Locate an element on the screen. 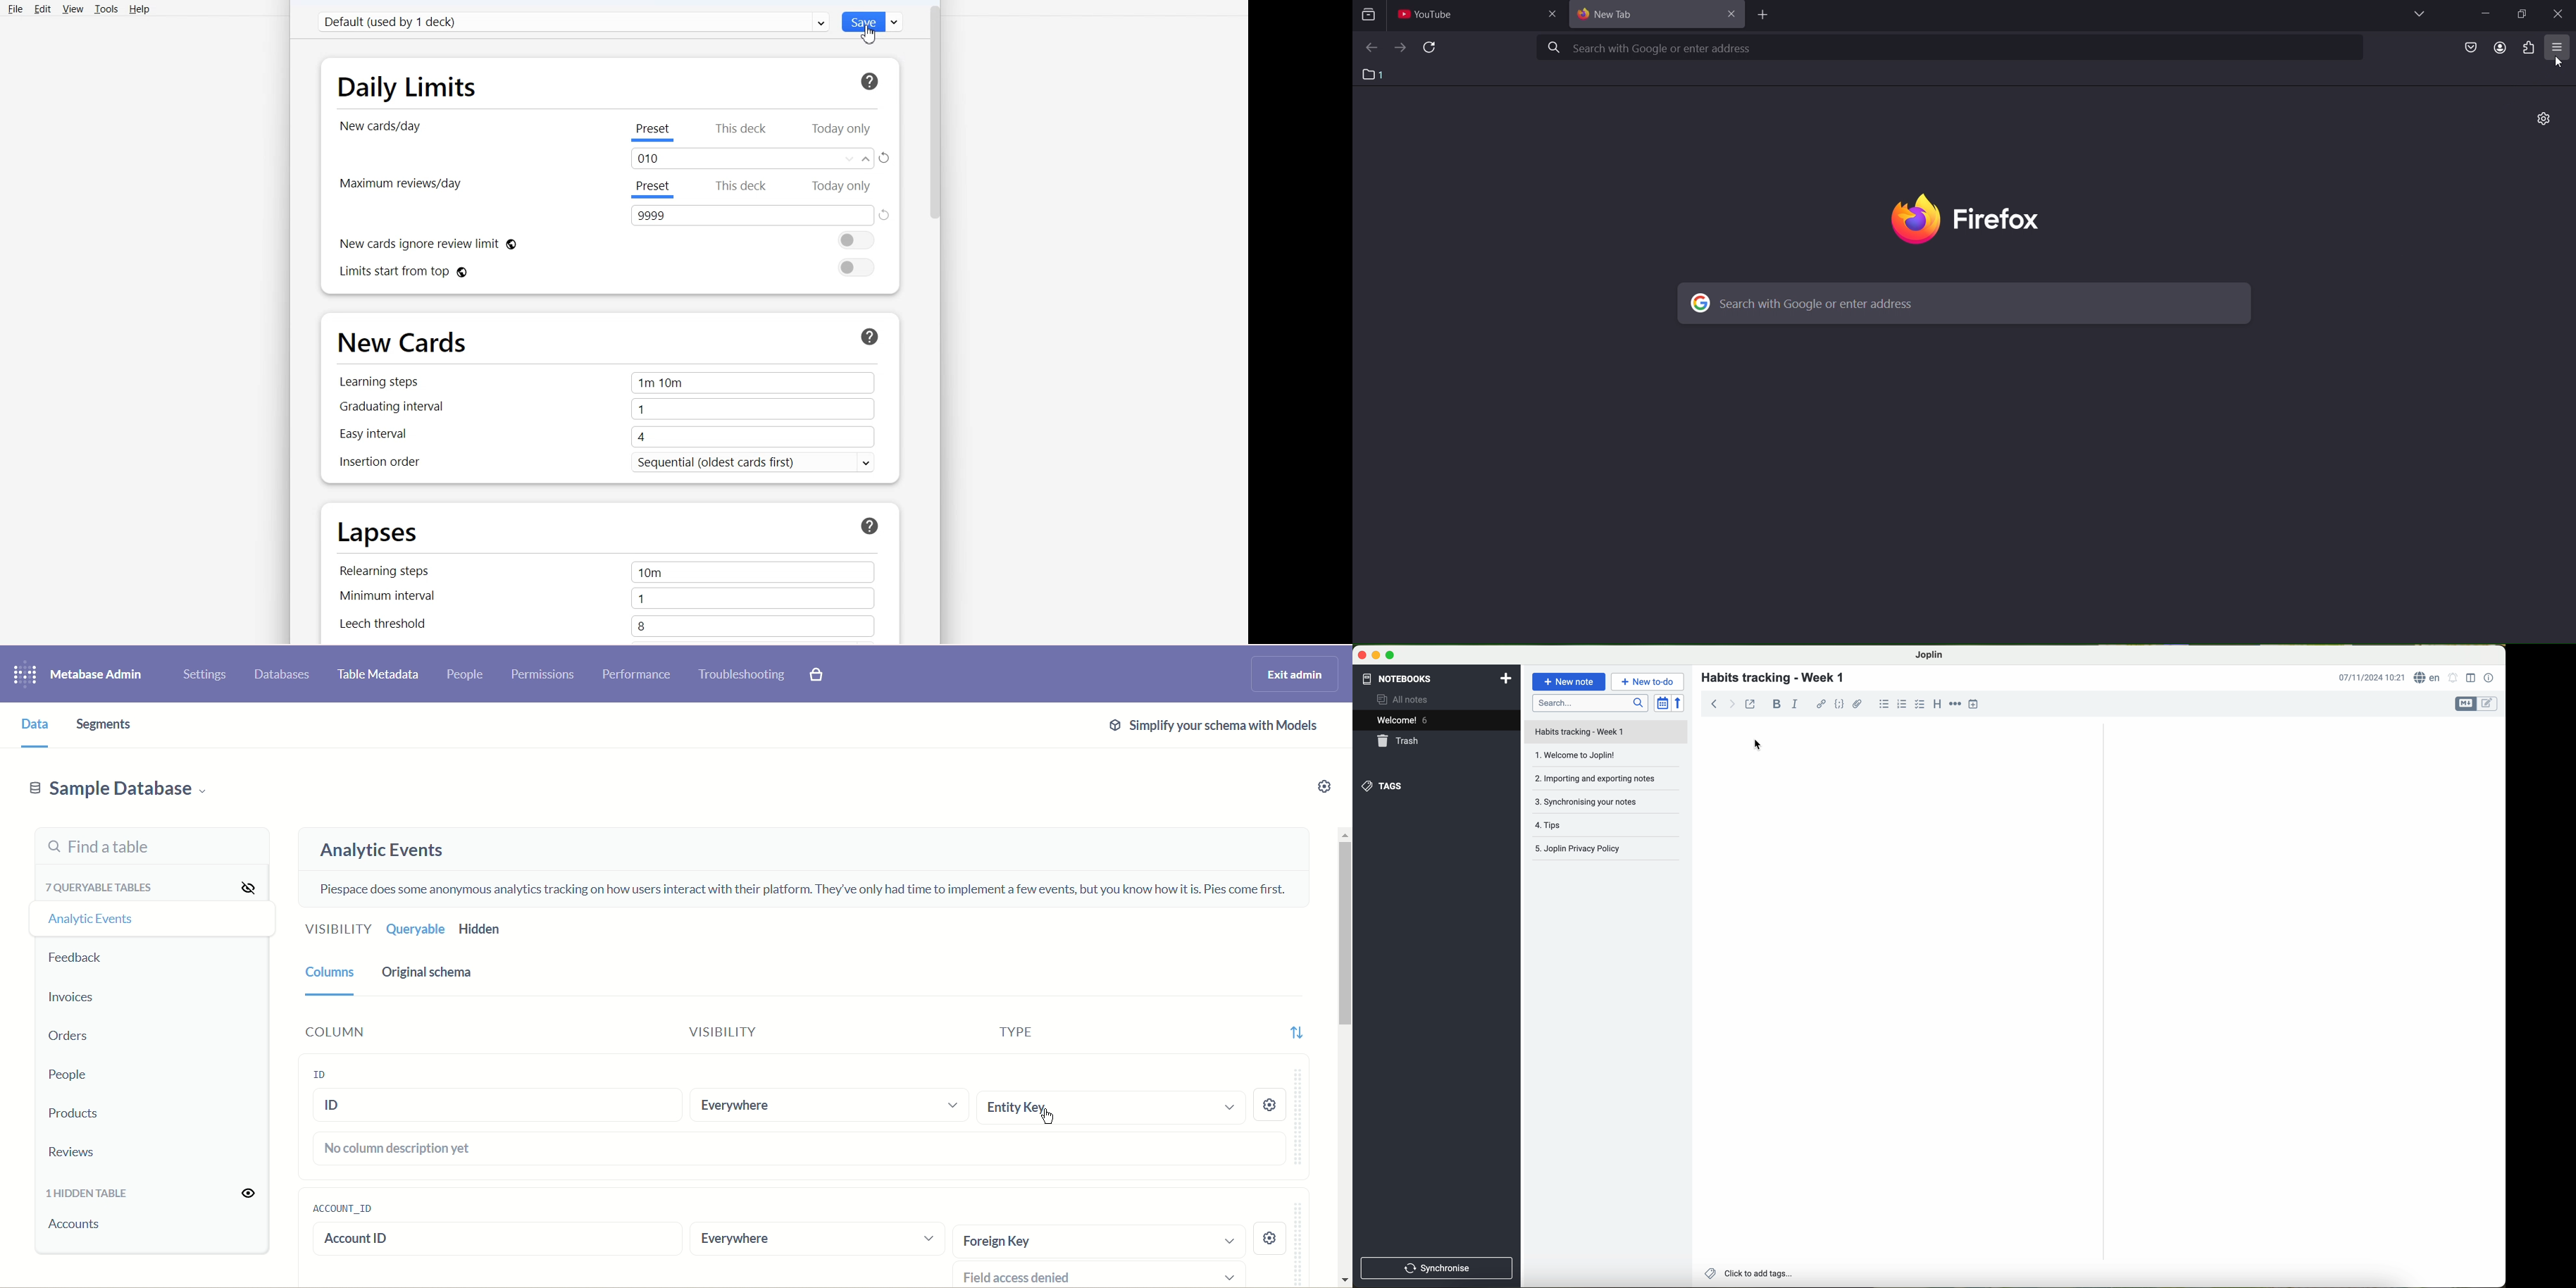 The width and height of the screenshot is (2576, 1288). vertical scroll bar is located at coordinates (1343, 1055).